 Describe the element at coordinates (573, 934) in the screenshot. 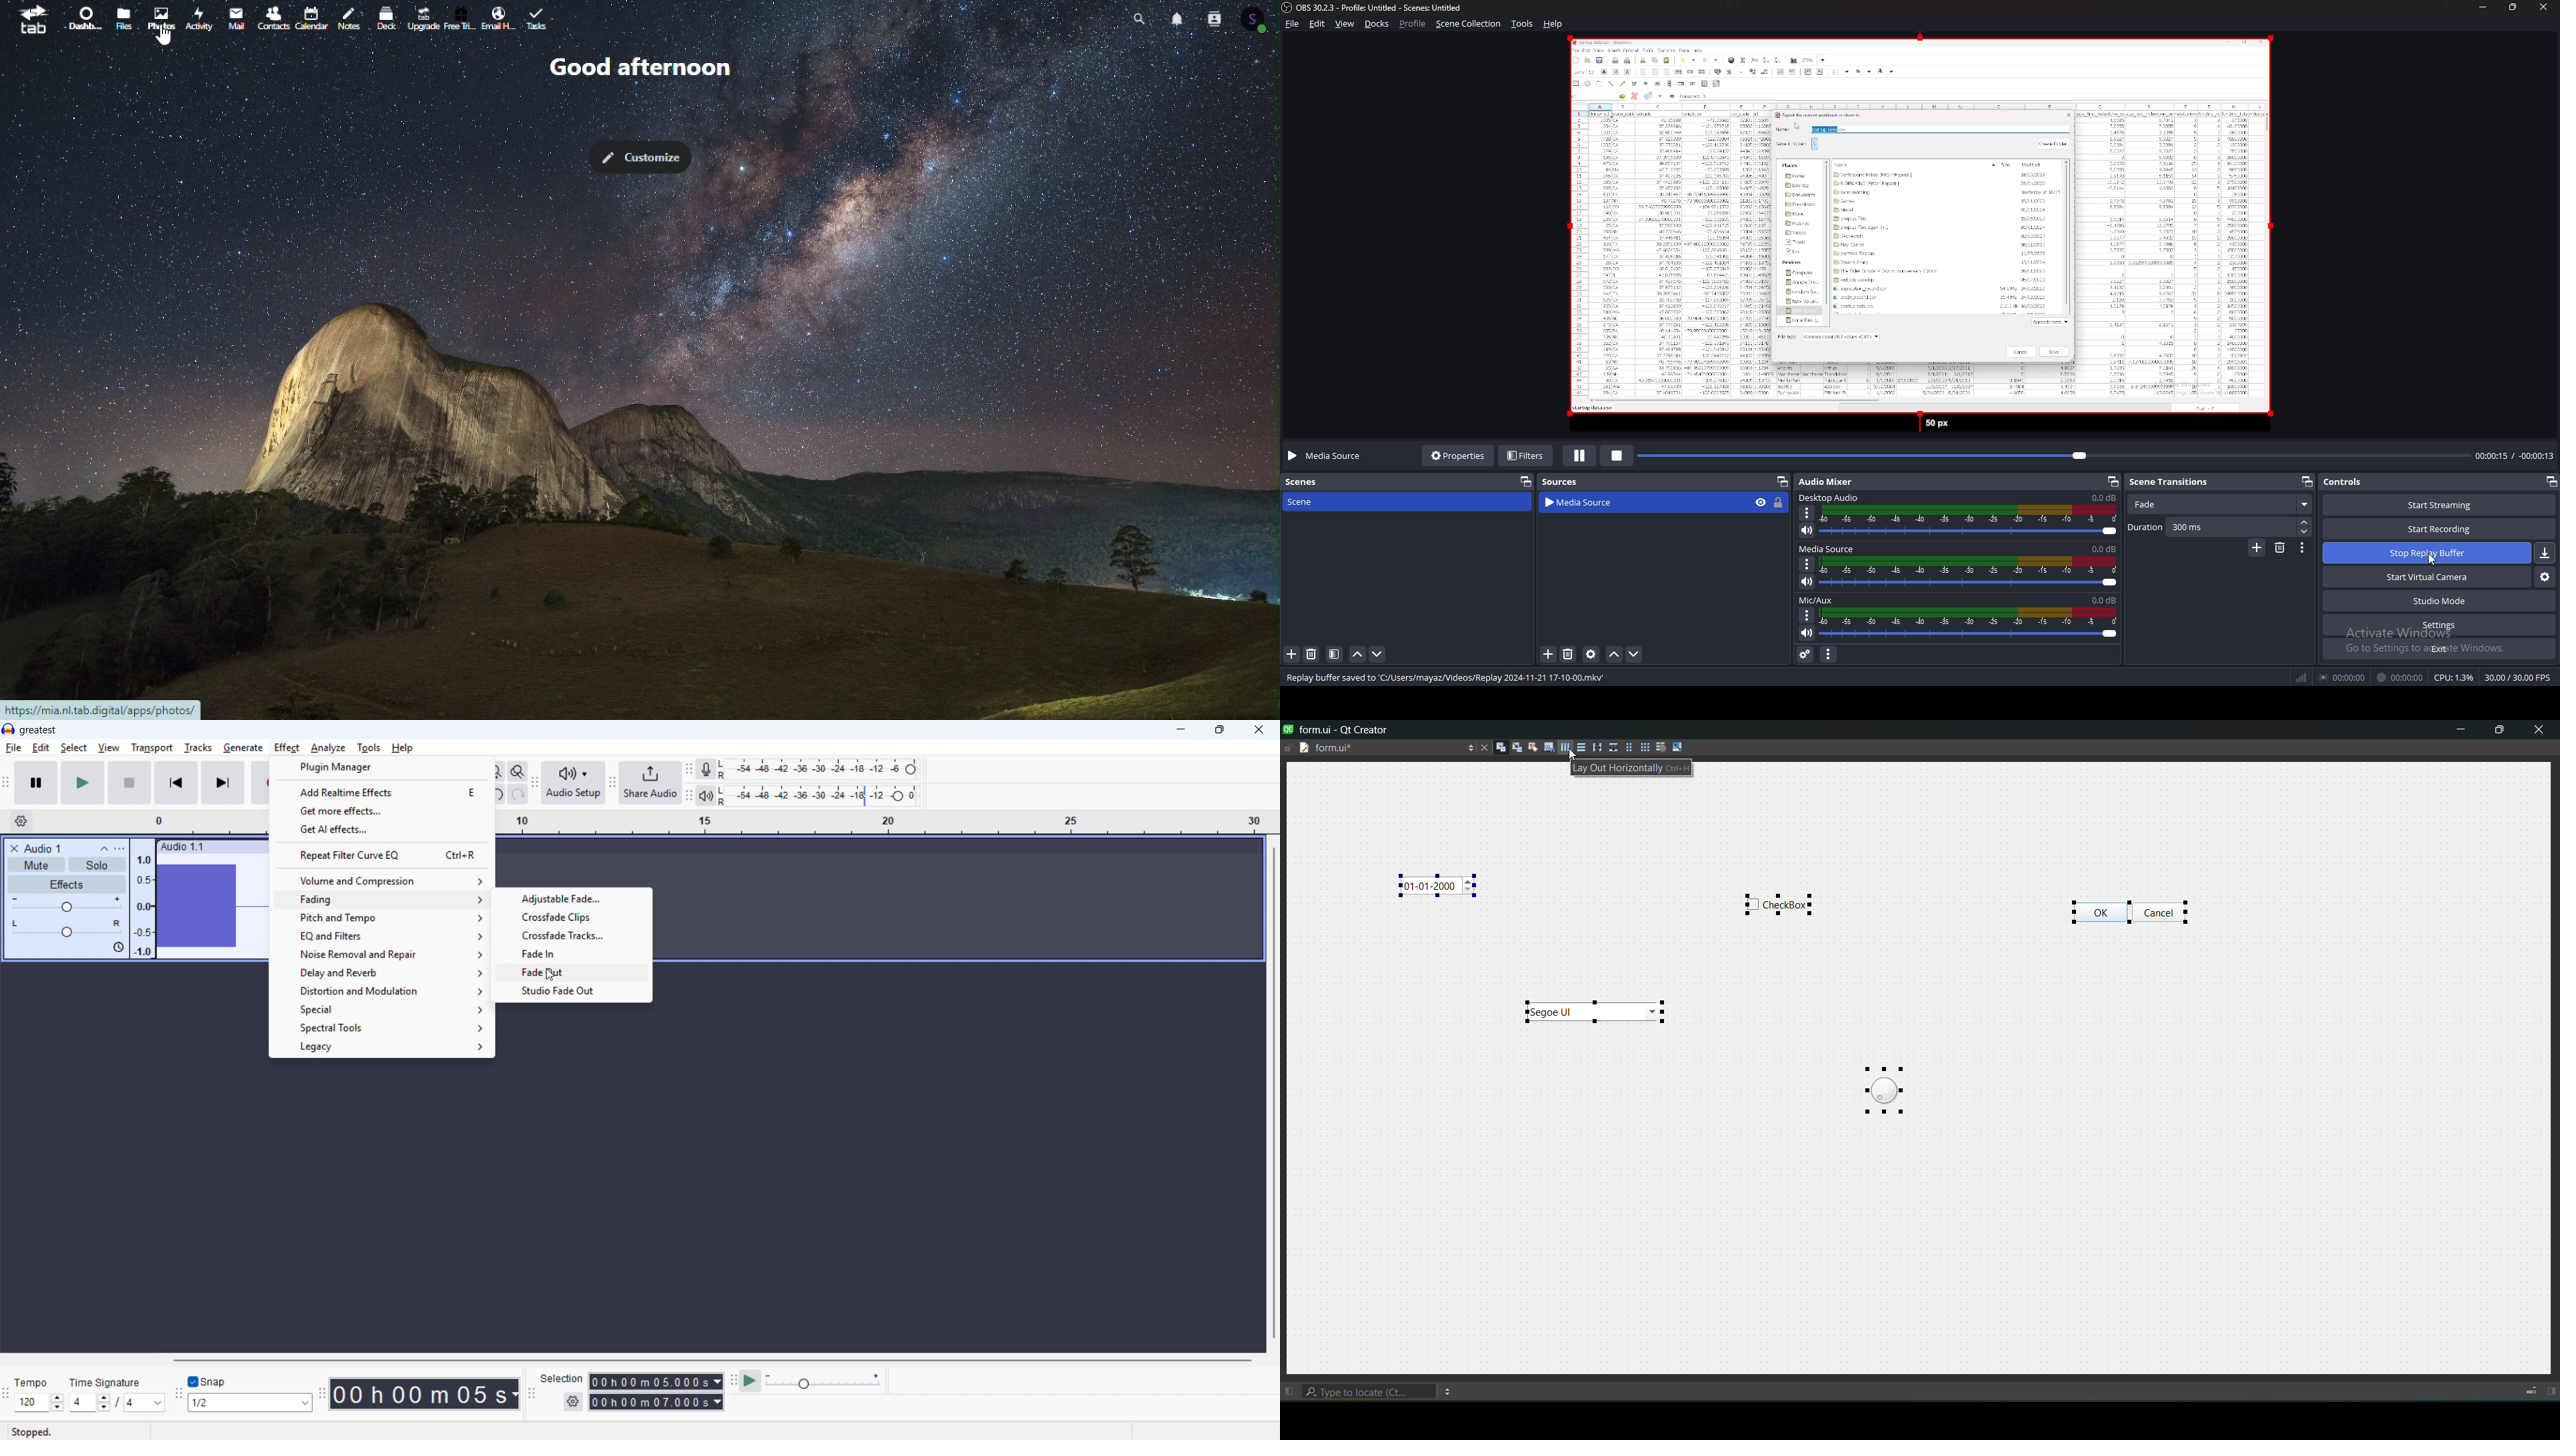

I see `Crossfade tracks ` at that location.